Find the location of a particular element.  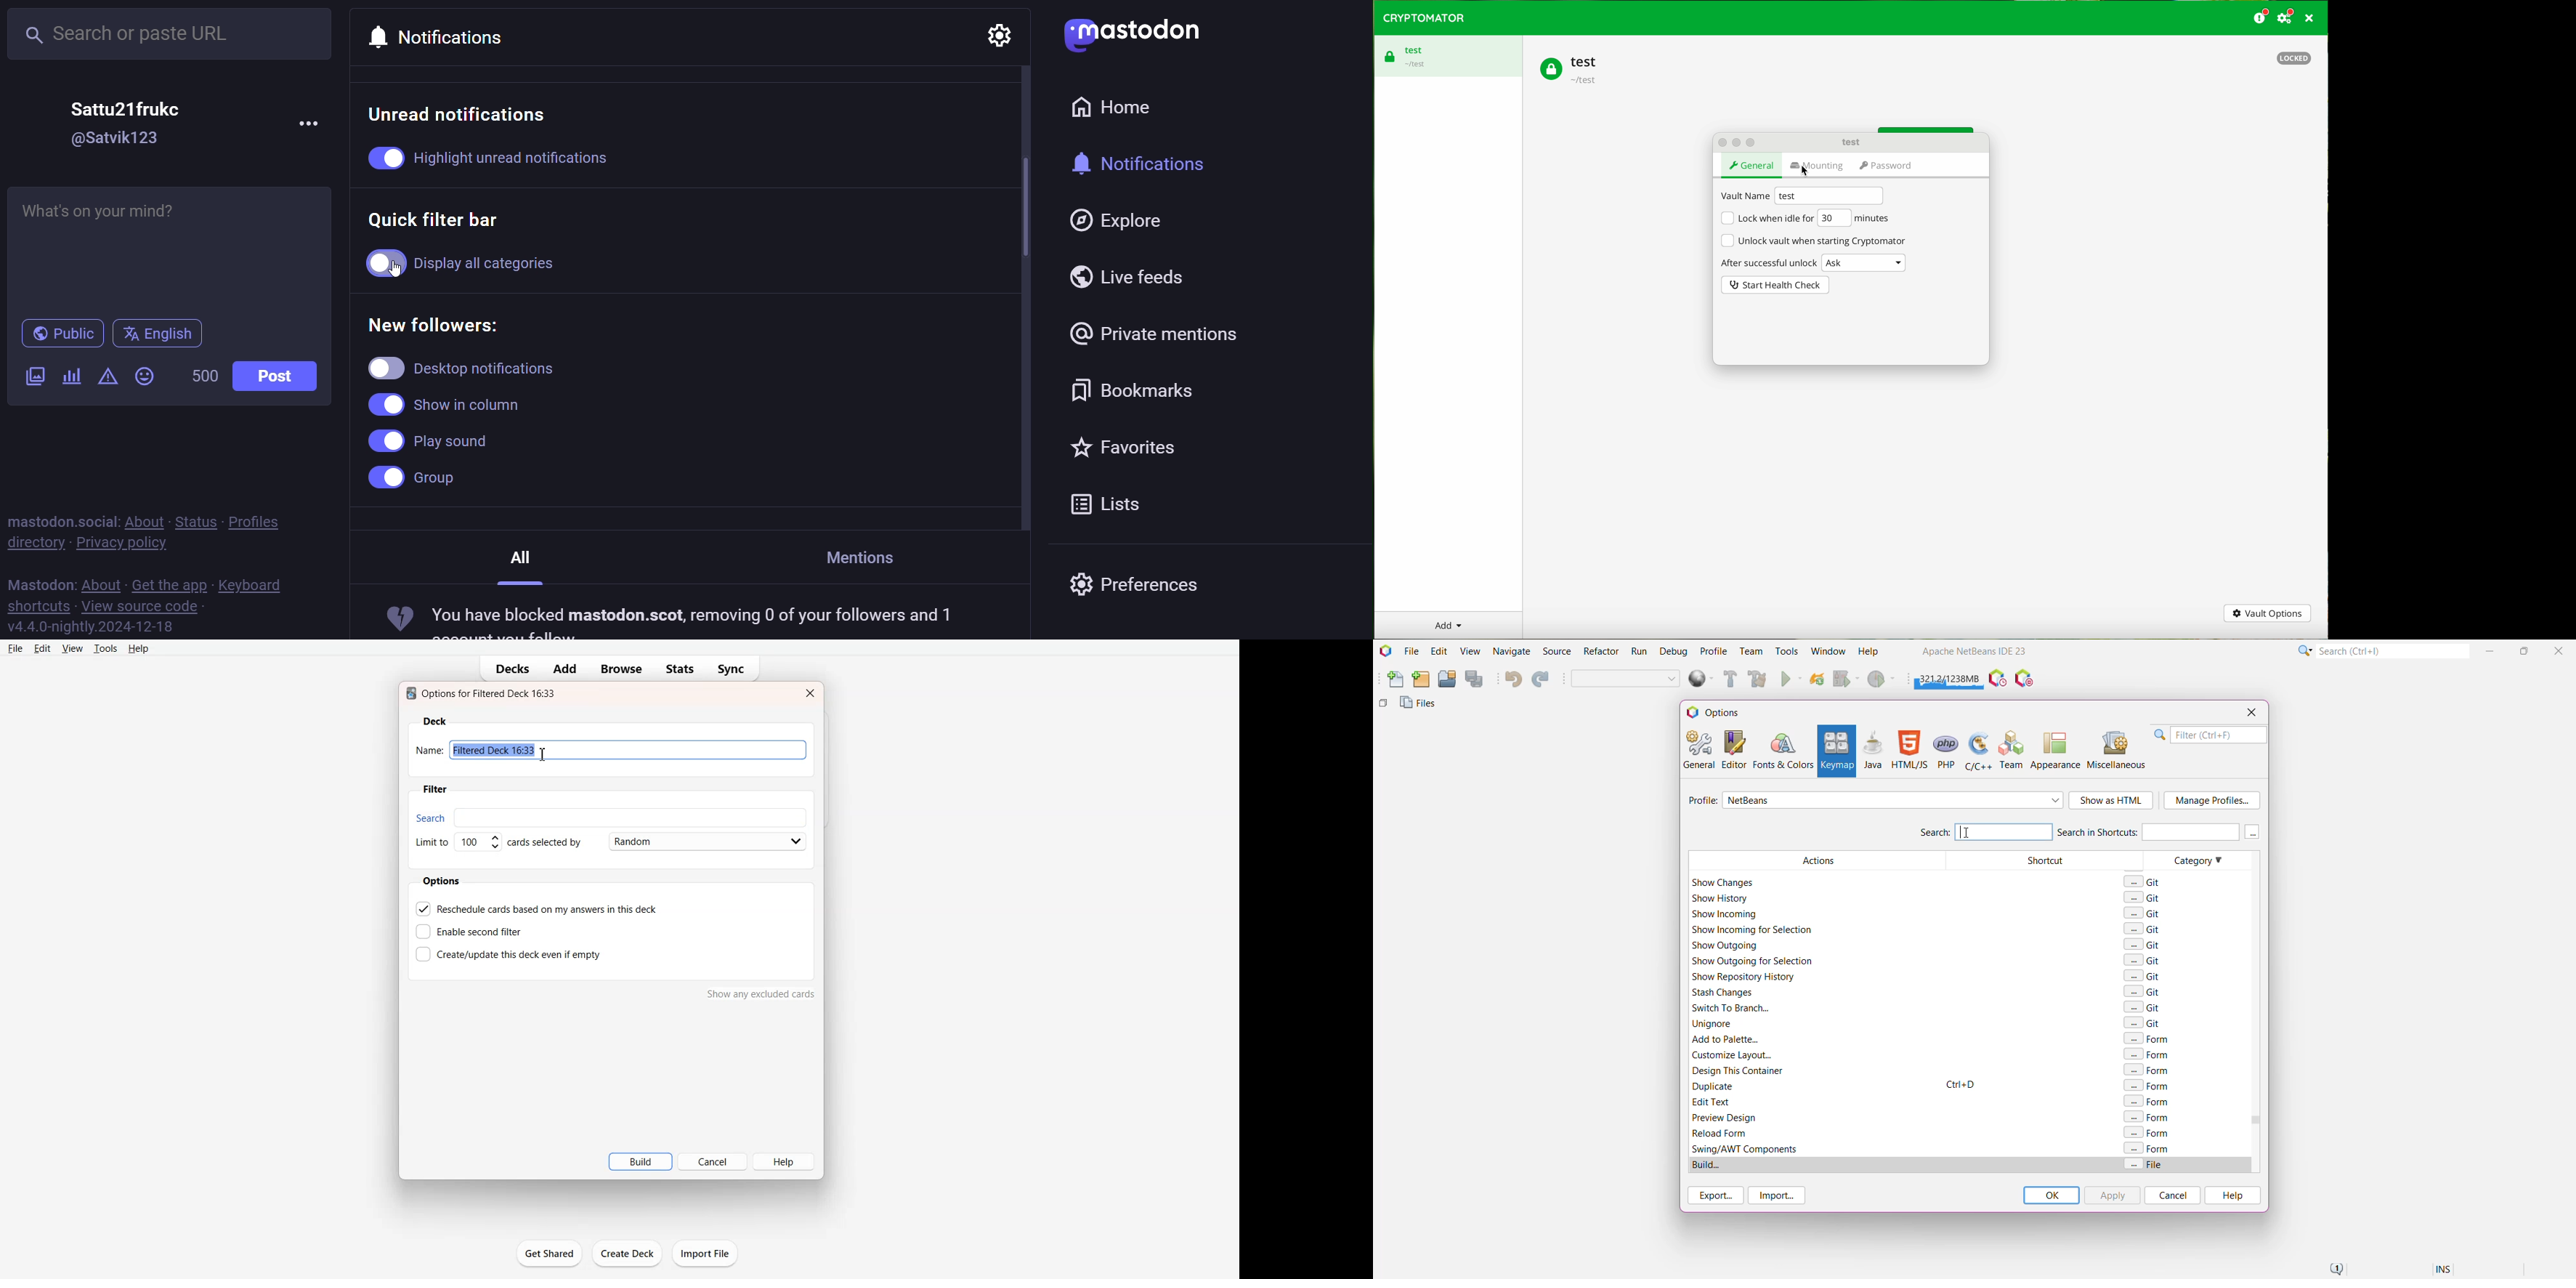

get shared is located at coordinates (551, 1255).